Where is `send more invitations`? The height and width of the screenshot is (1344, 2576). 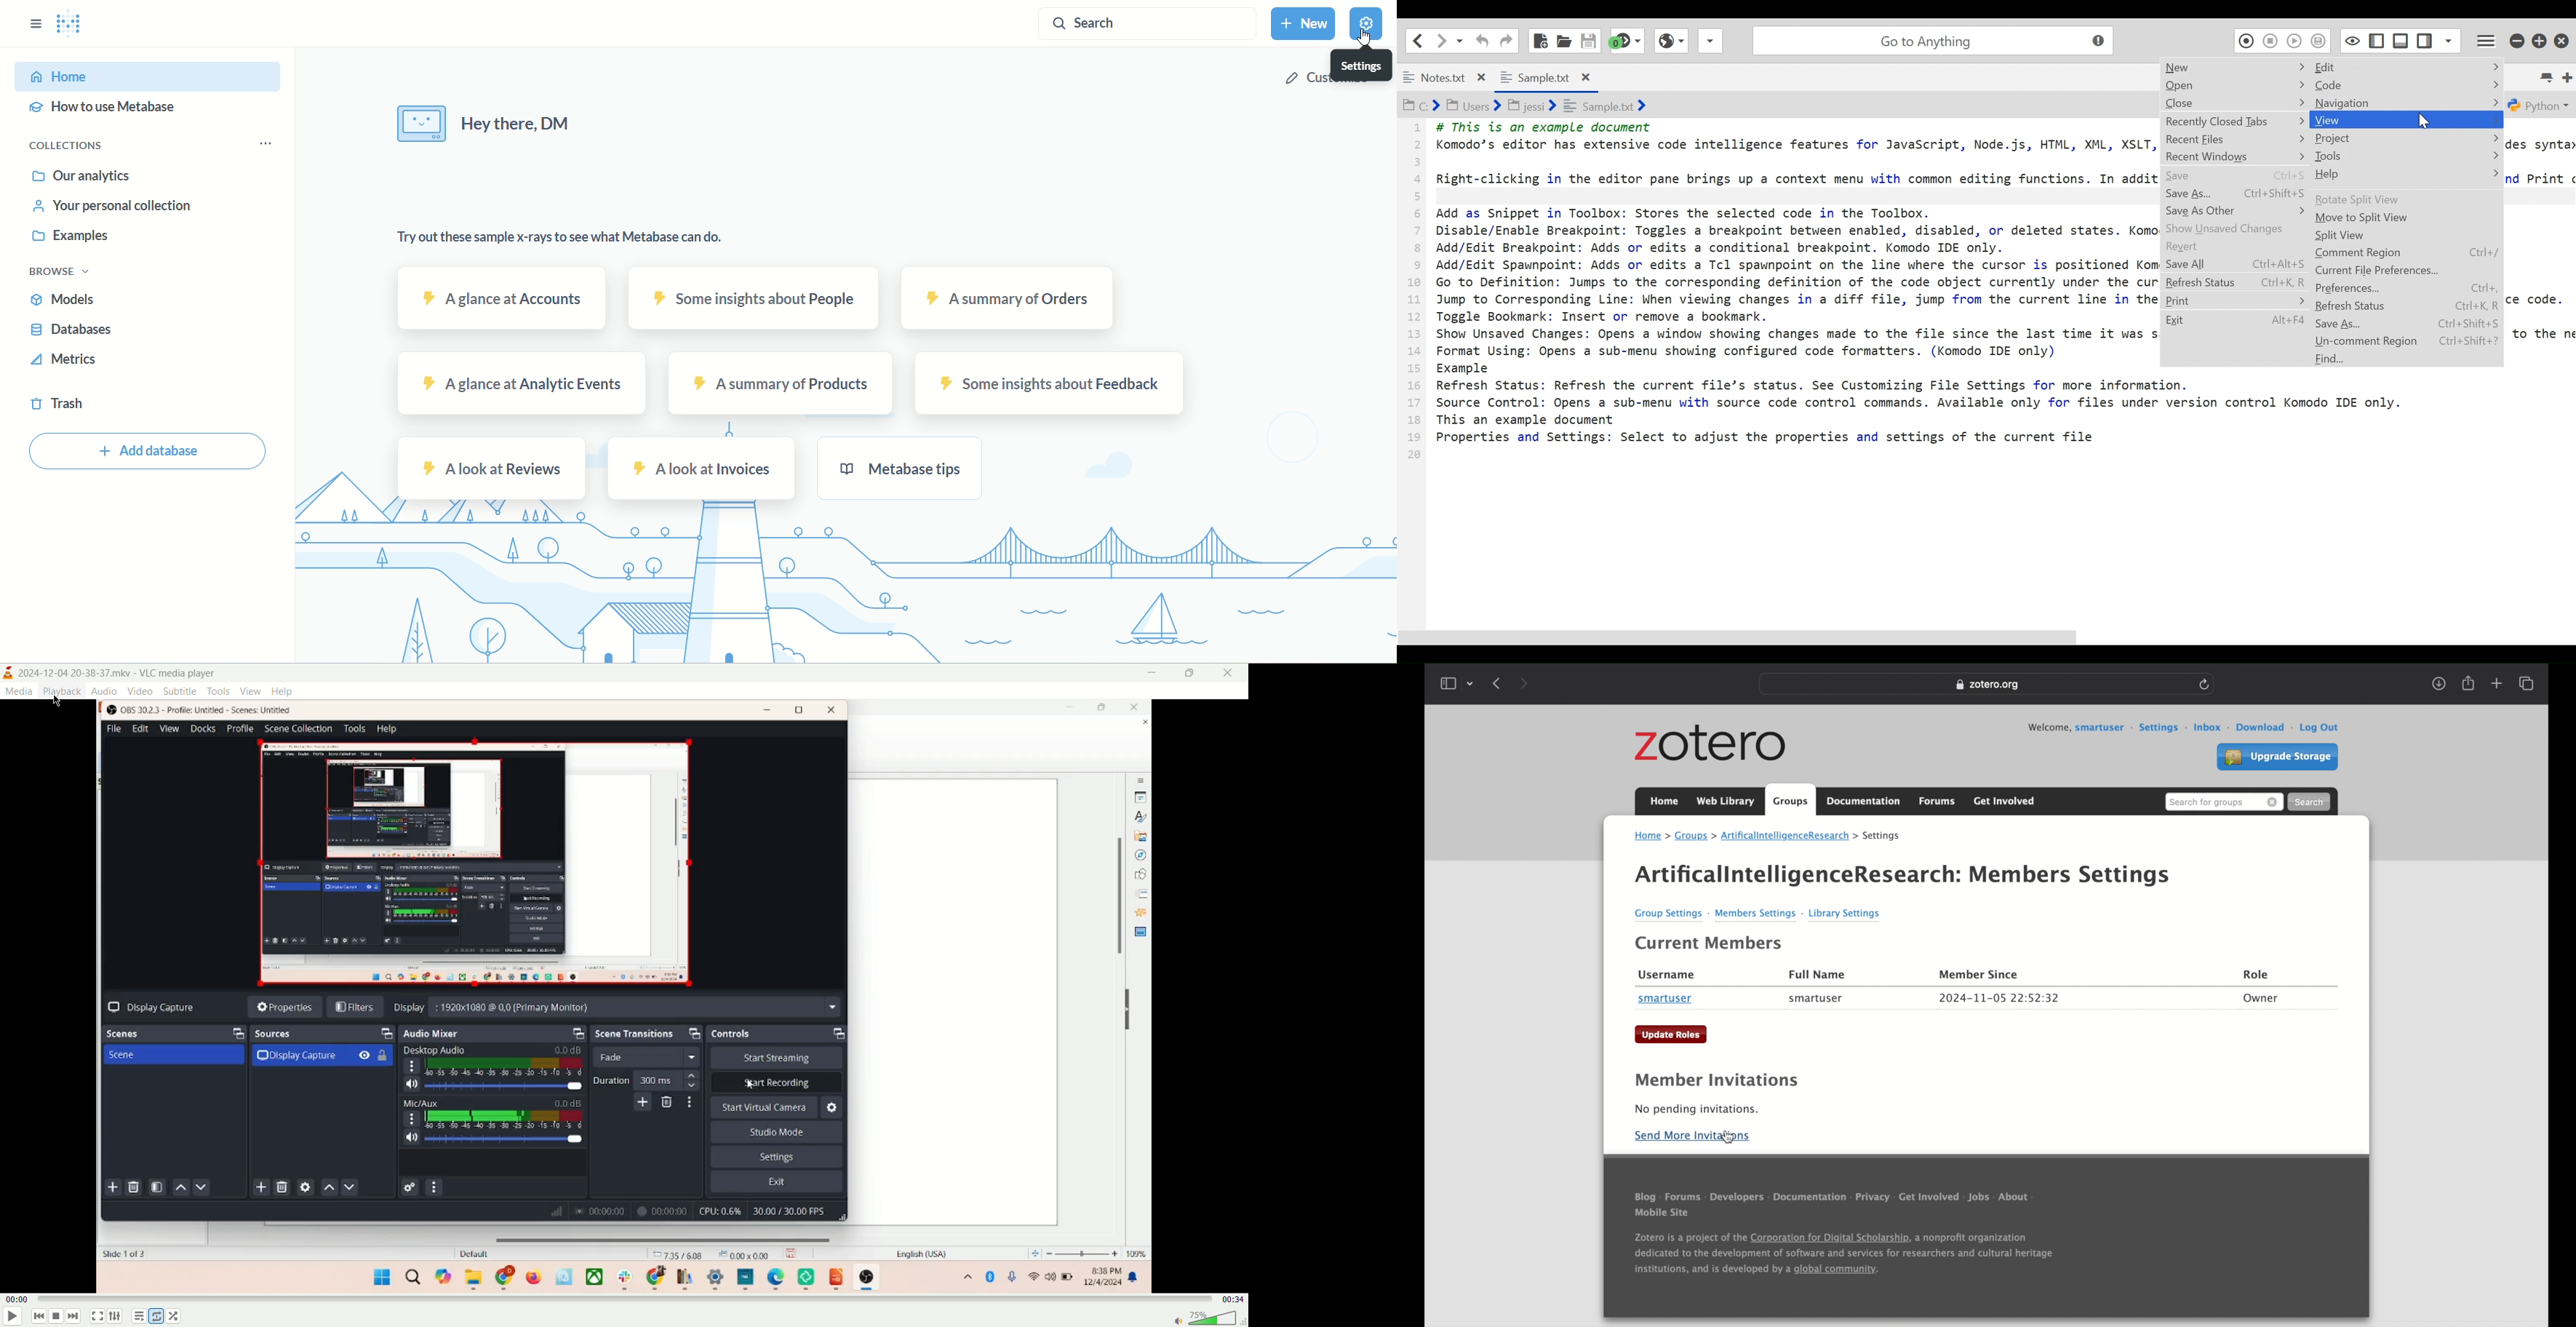
send more invitations is located at coordinates (1692, 1136).